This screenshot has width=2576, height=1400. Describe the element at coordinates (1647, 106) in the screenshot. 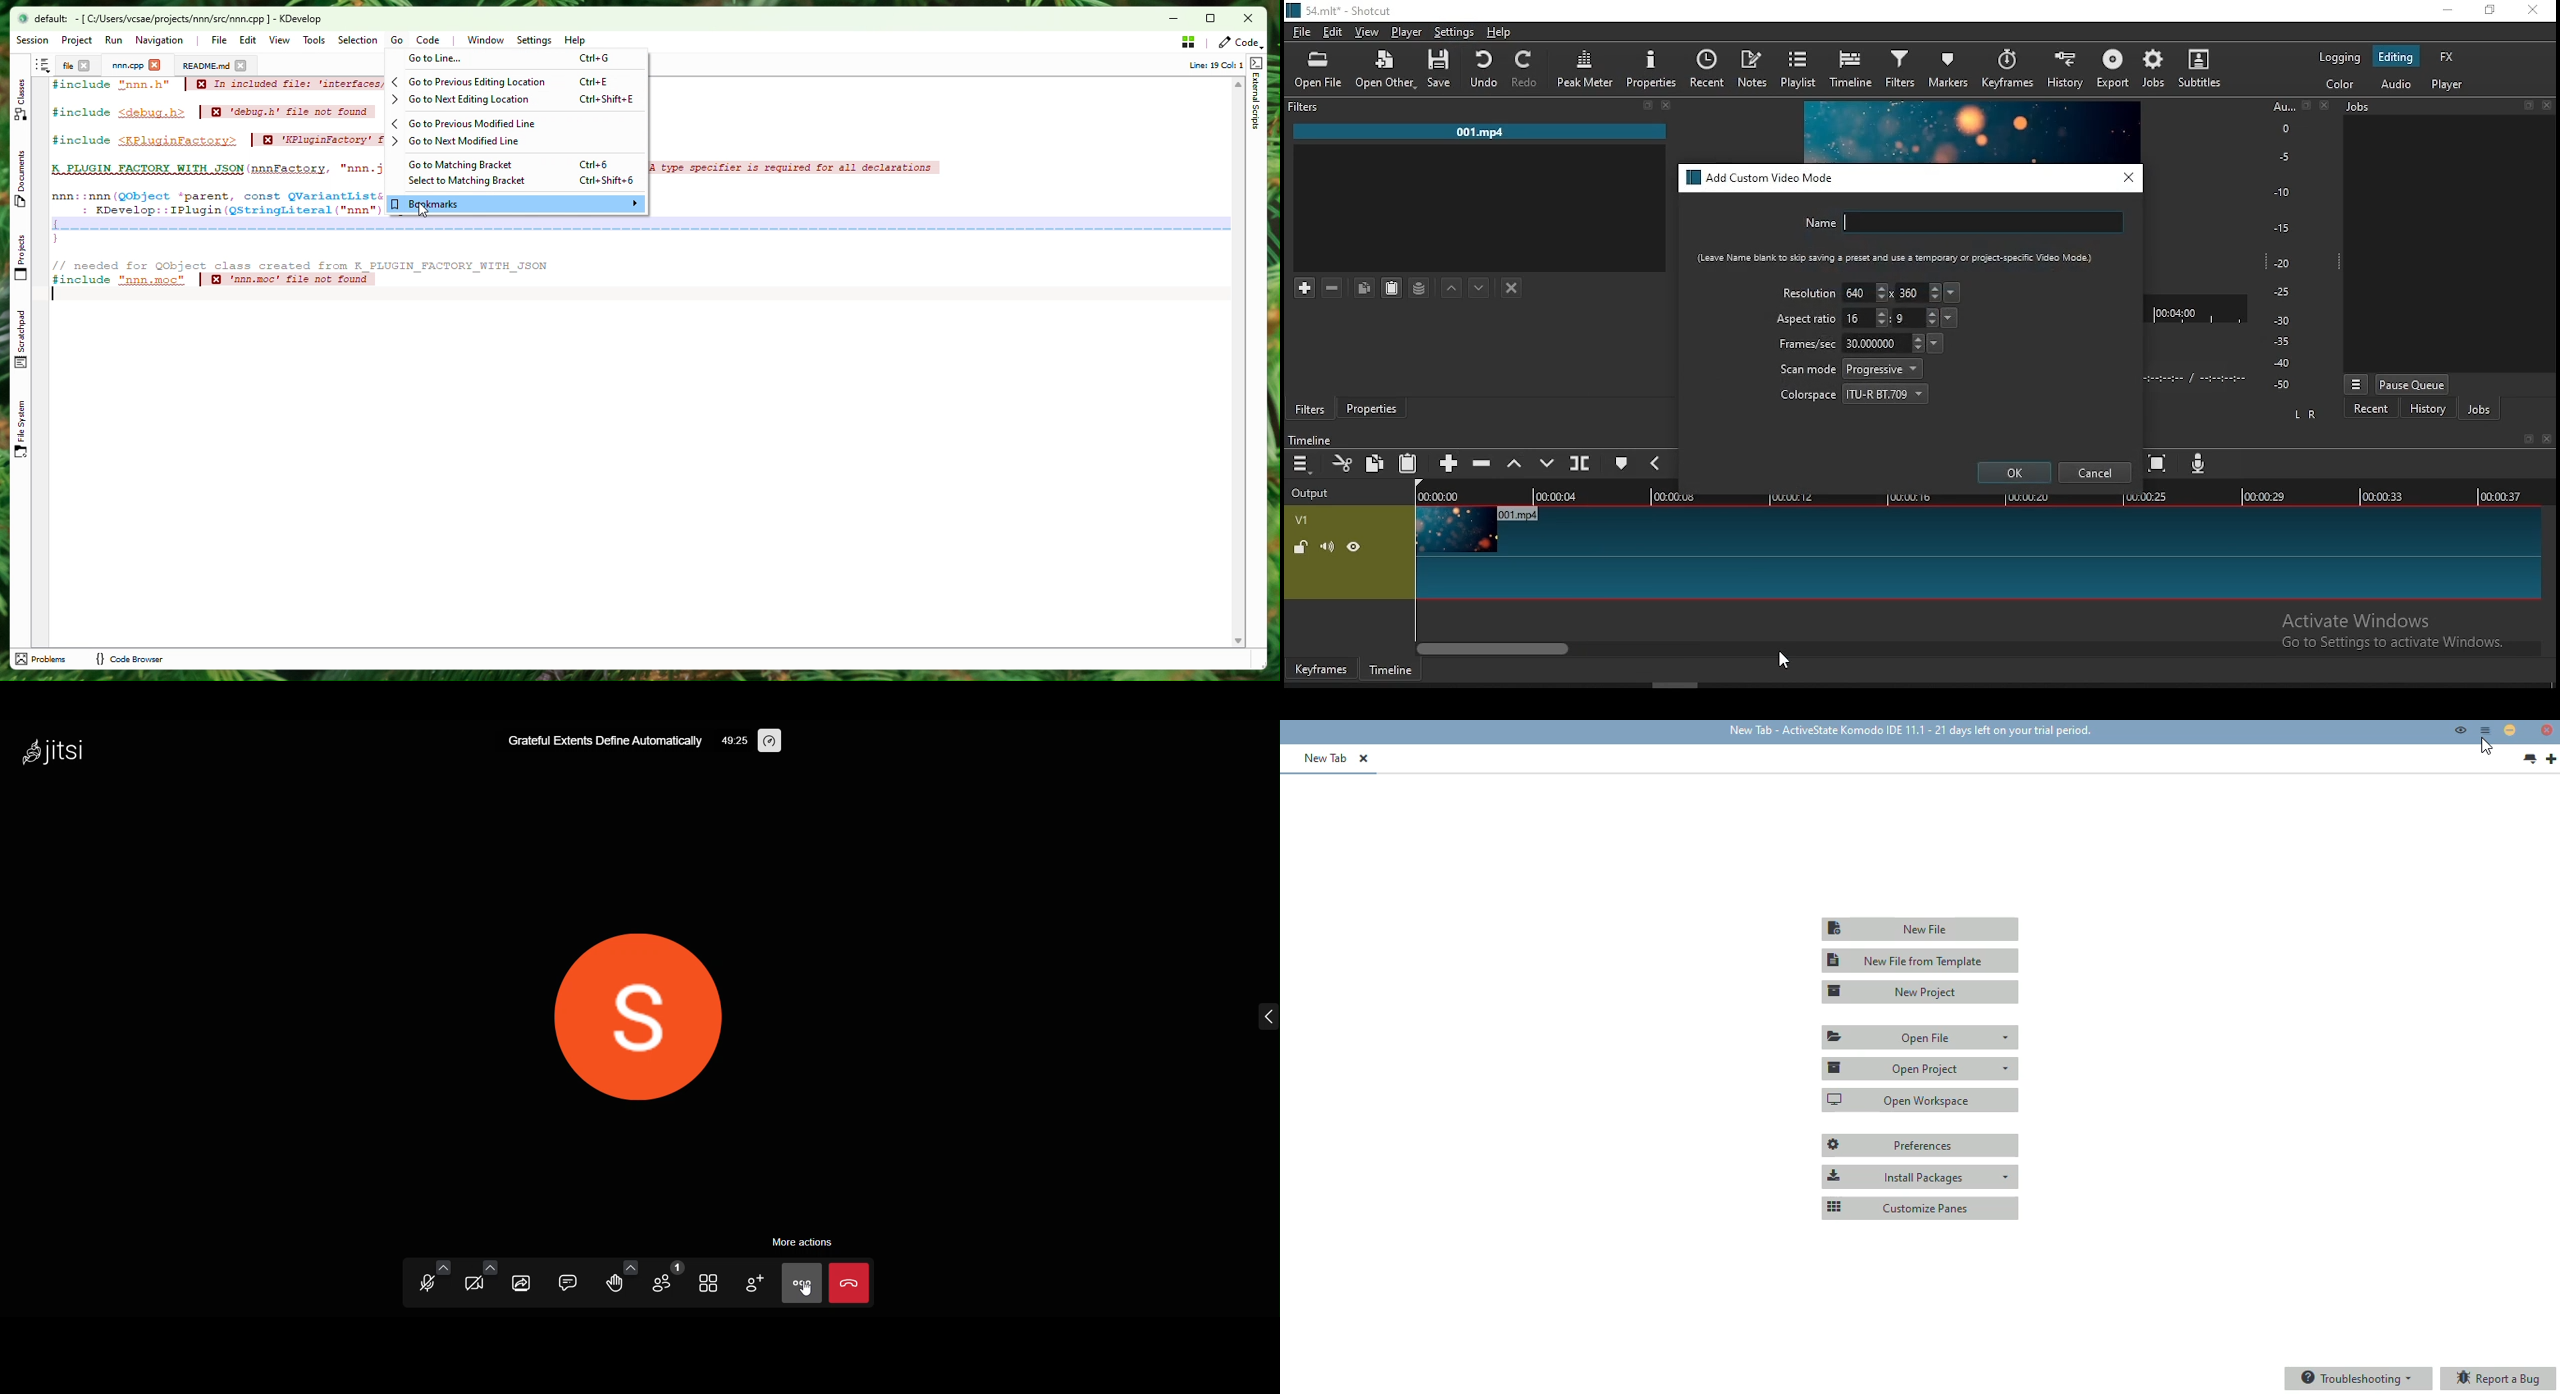

I see `restore` at that location.